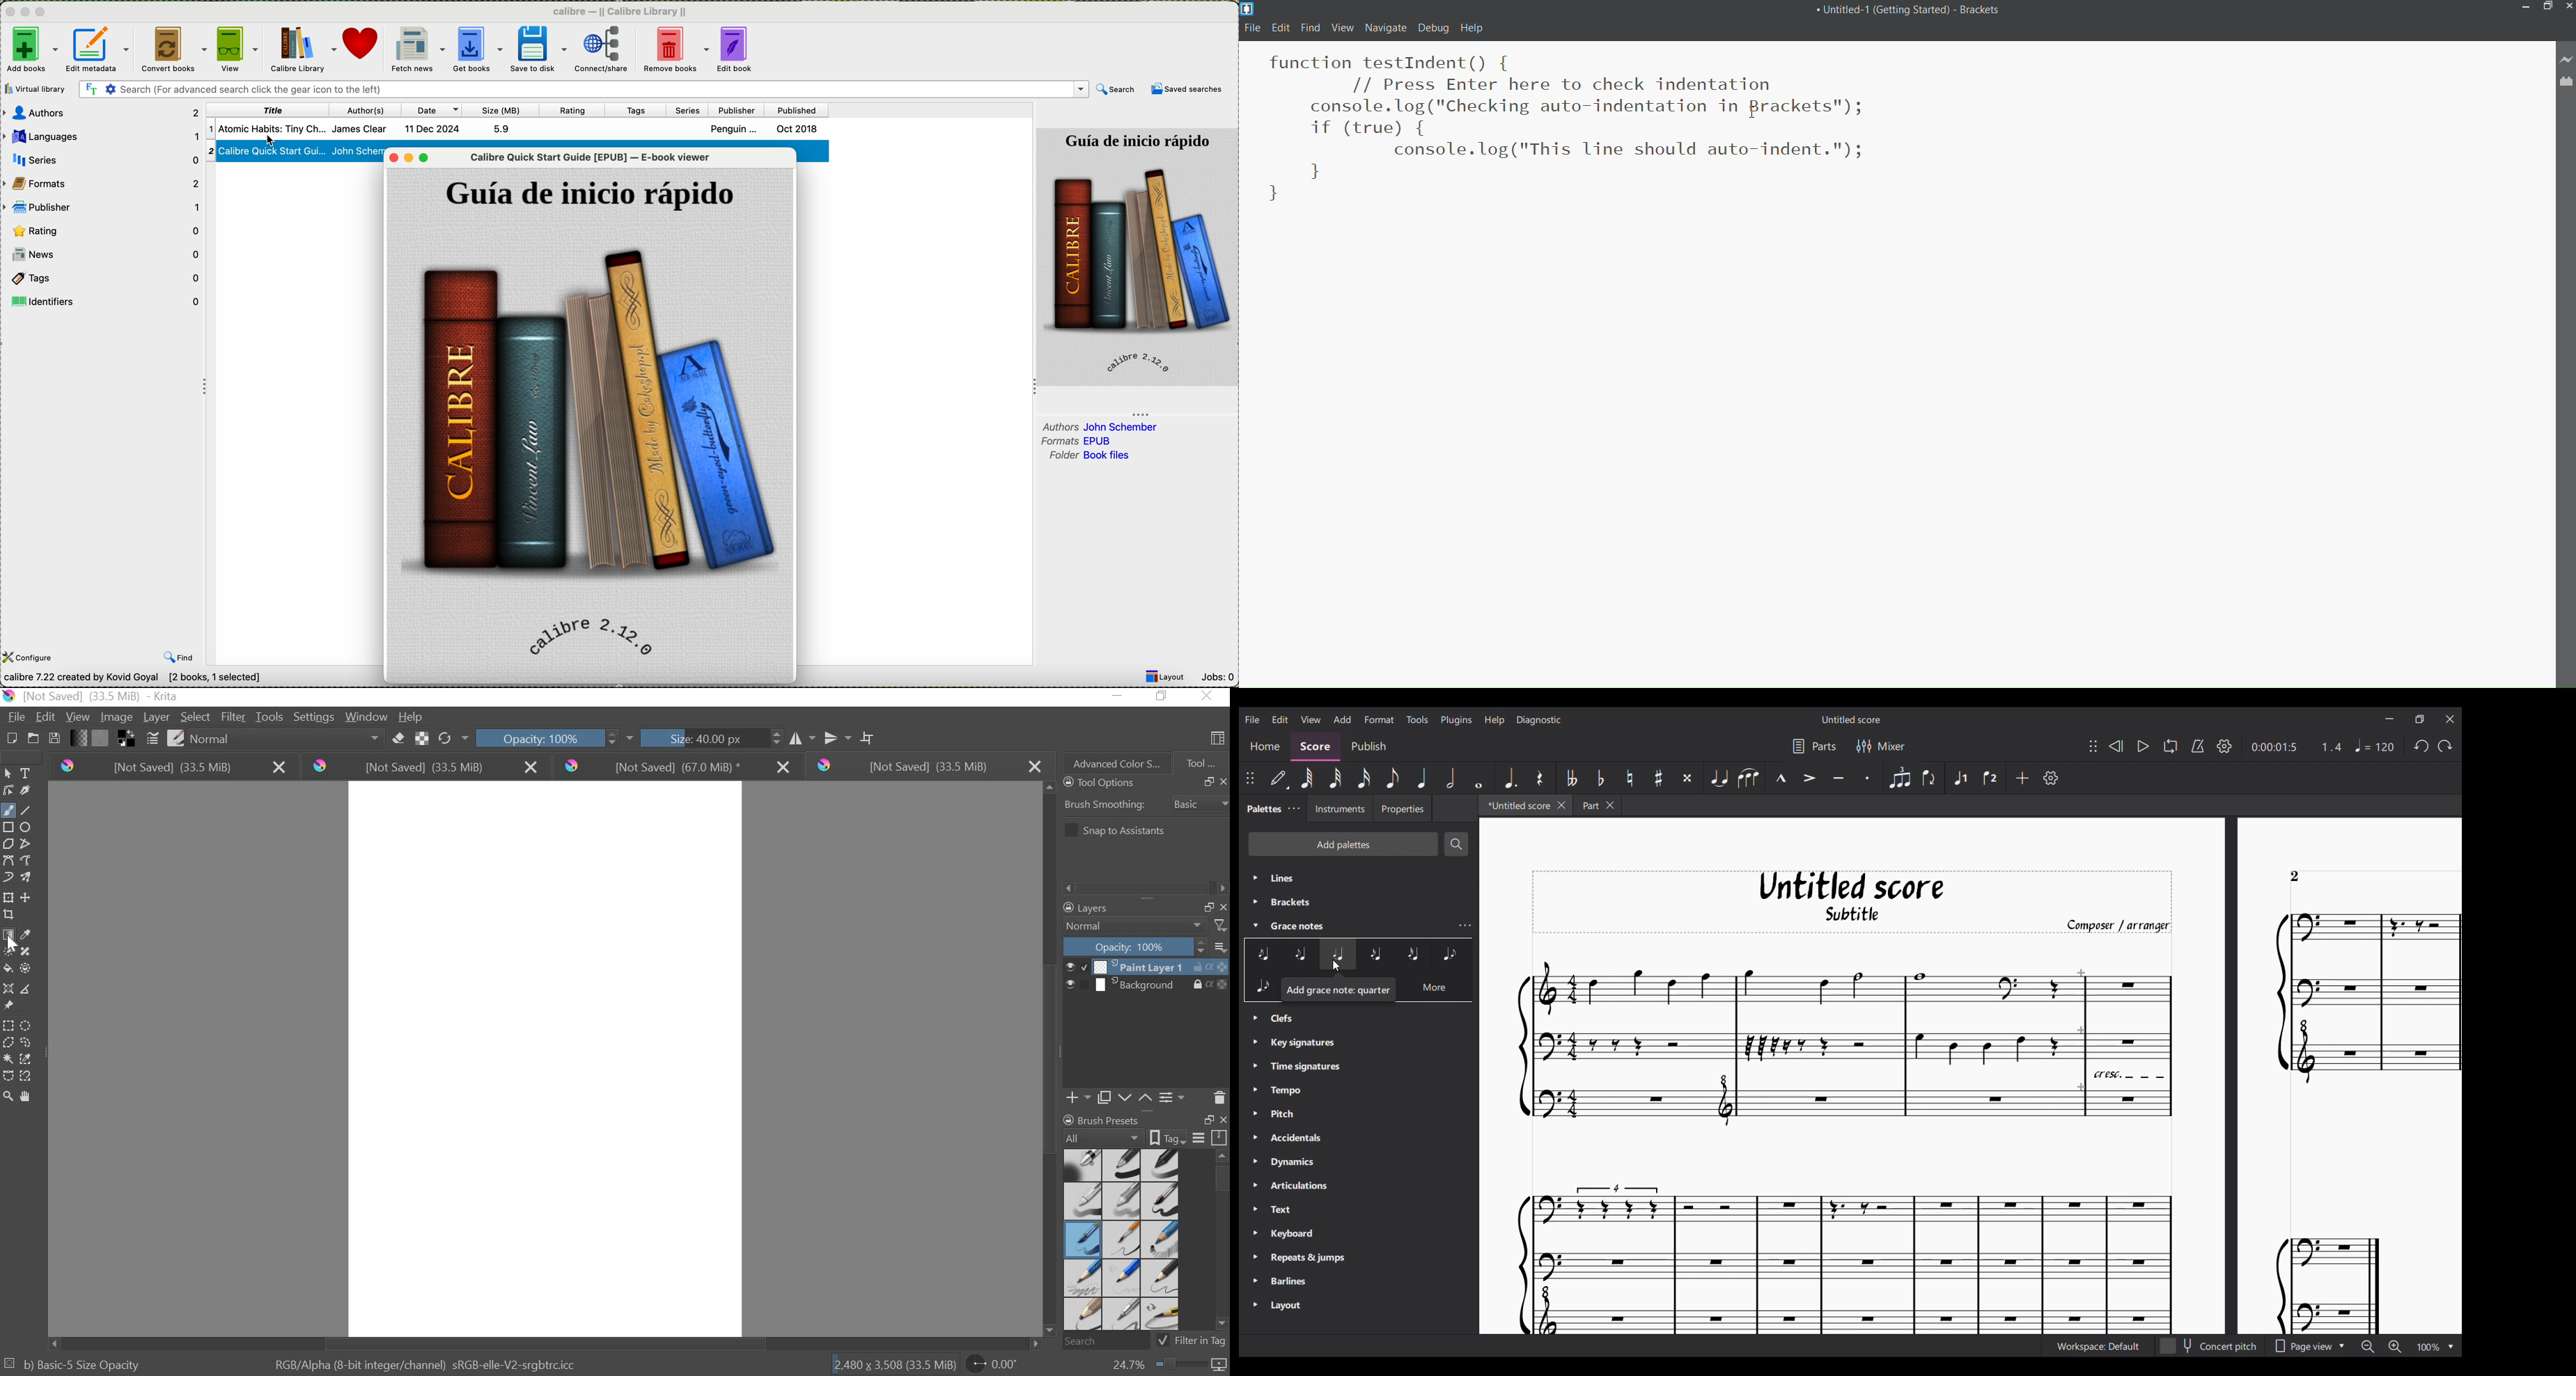 This screenshot has height=1400, width=2576. I want to click on Score, current section highlighted, so click(1315, 747).